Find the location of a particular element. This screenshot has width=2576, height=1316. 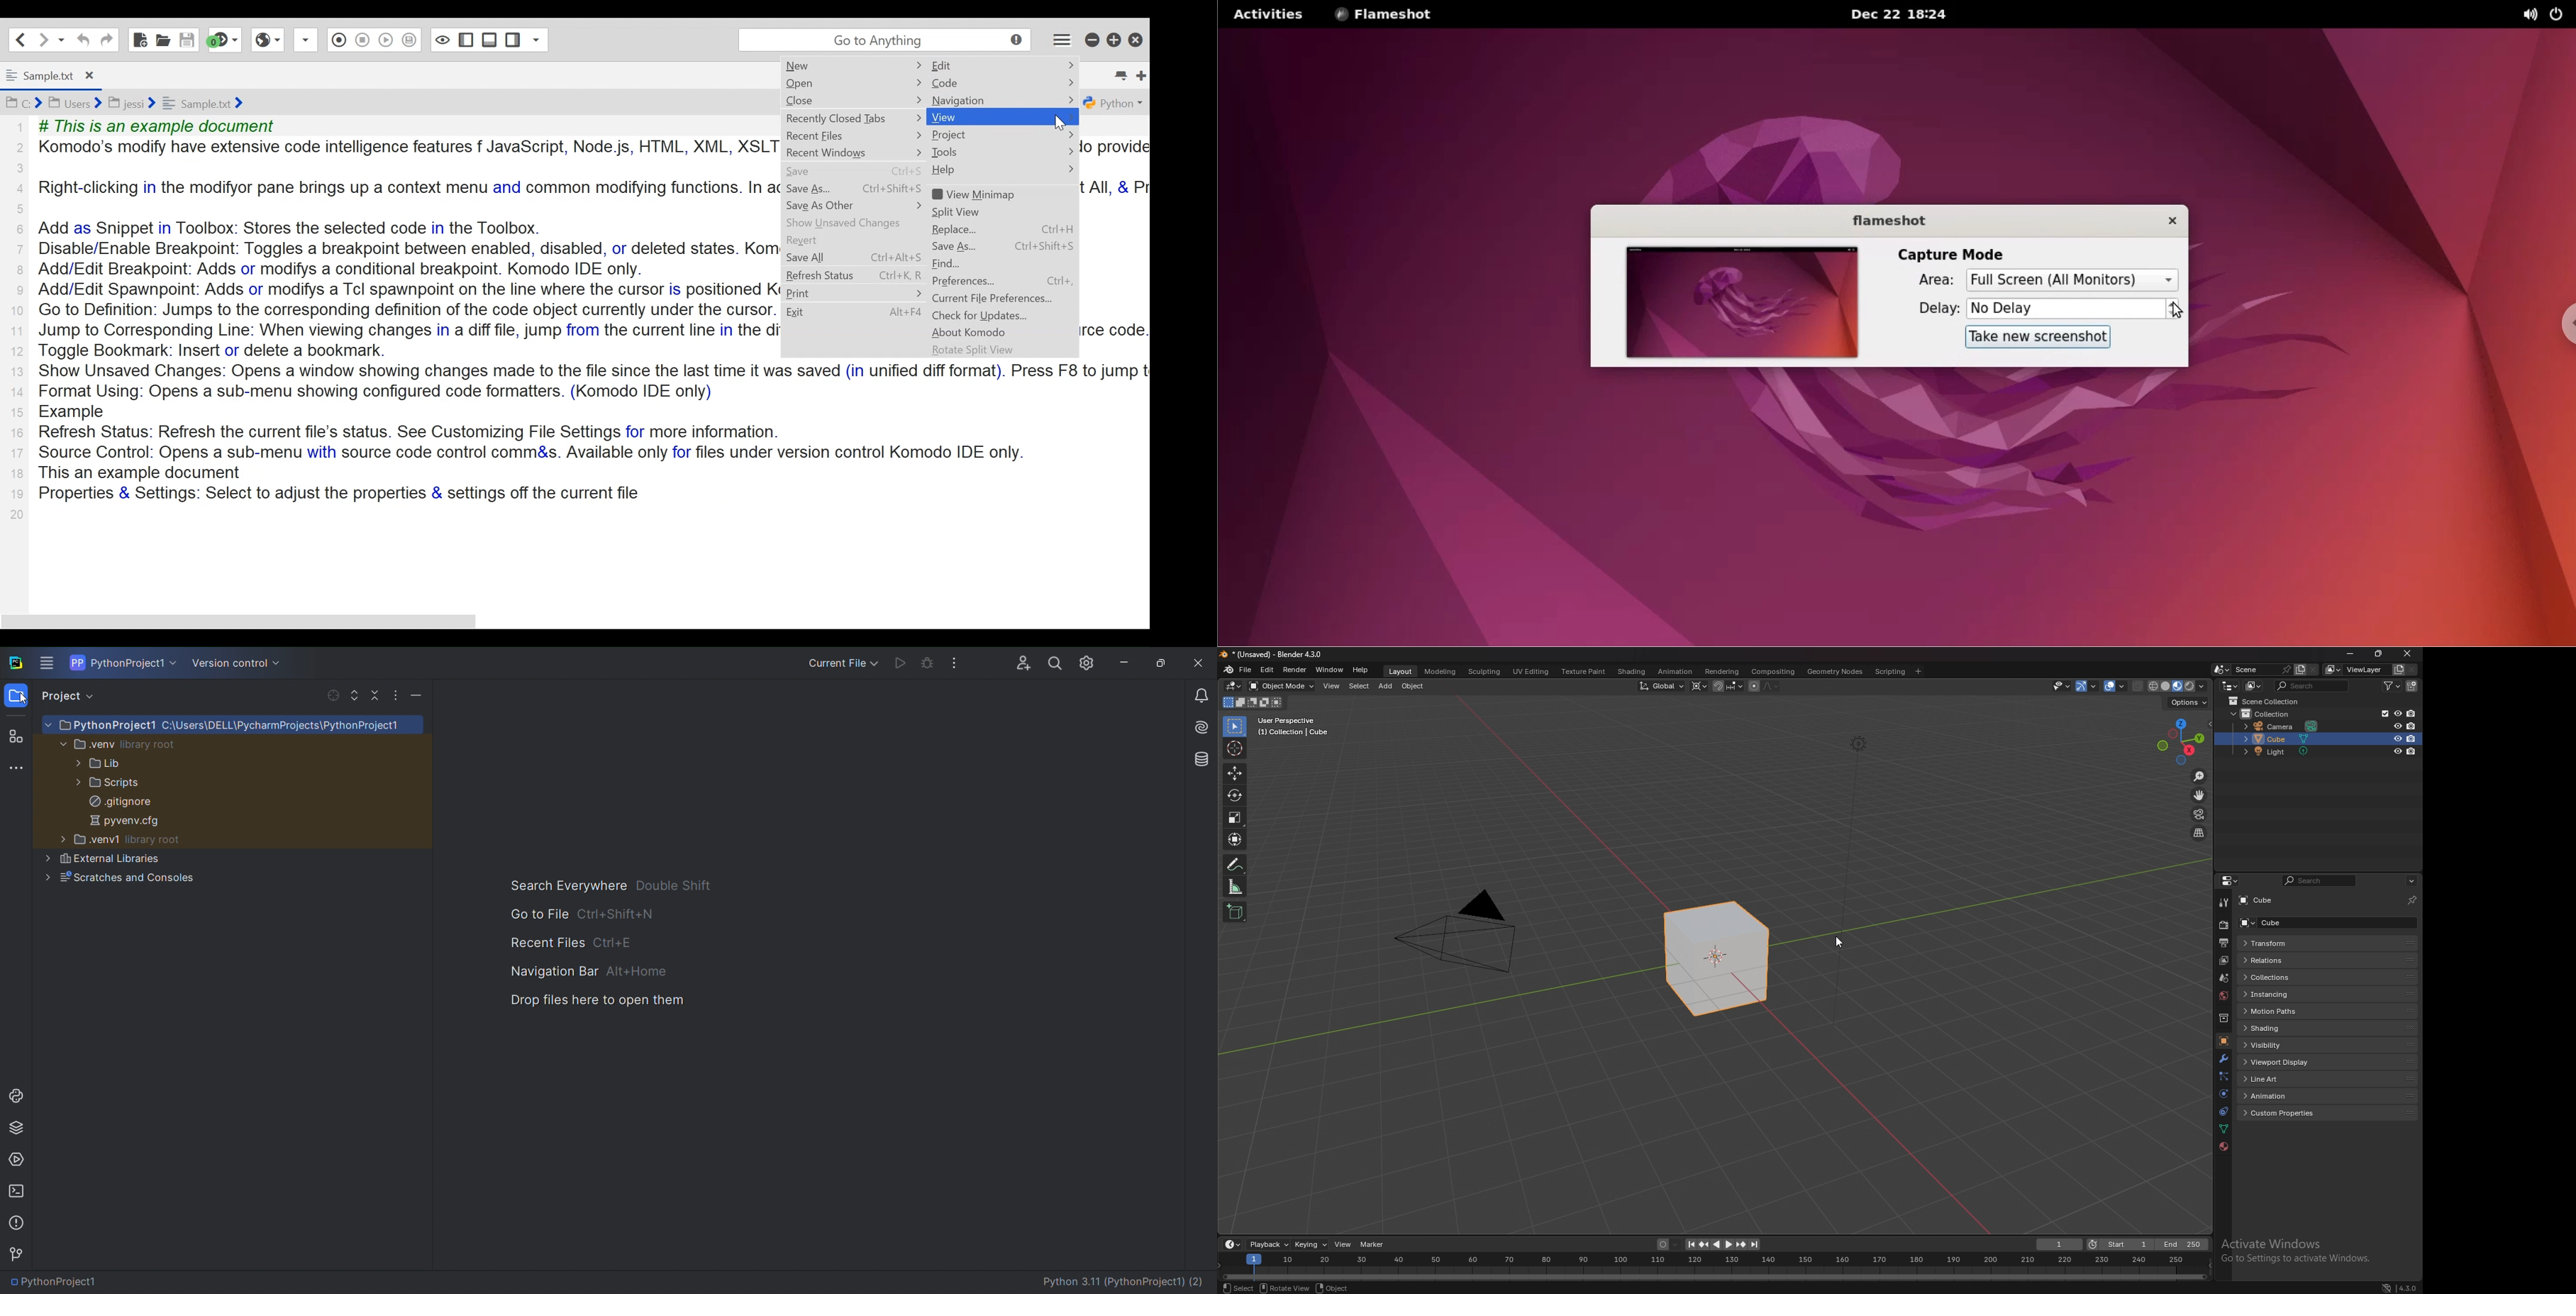

View in Browser is located at coordinates (268, 40).